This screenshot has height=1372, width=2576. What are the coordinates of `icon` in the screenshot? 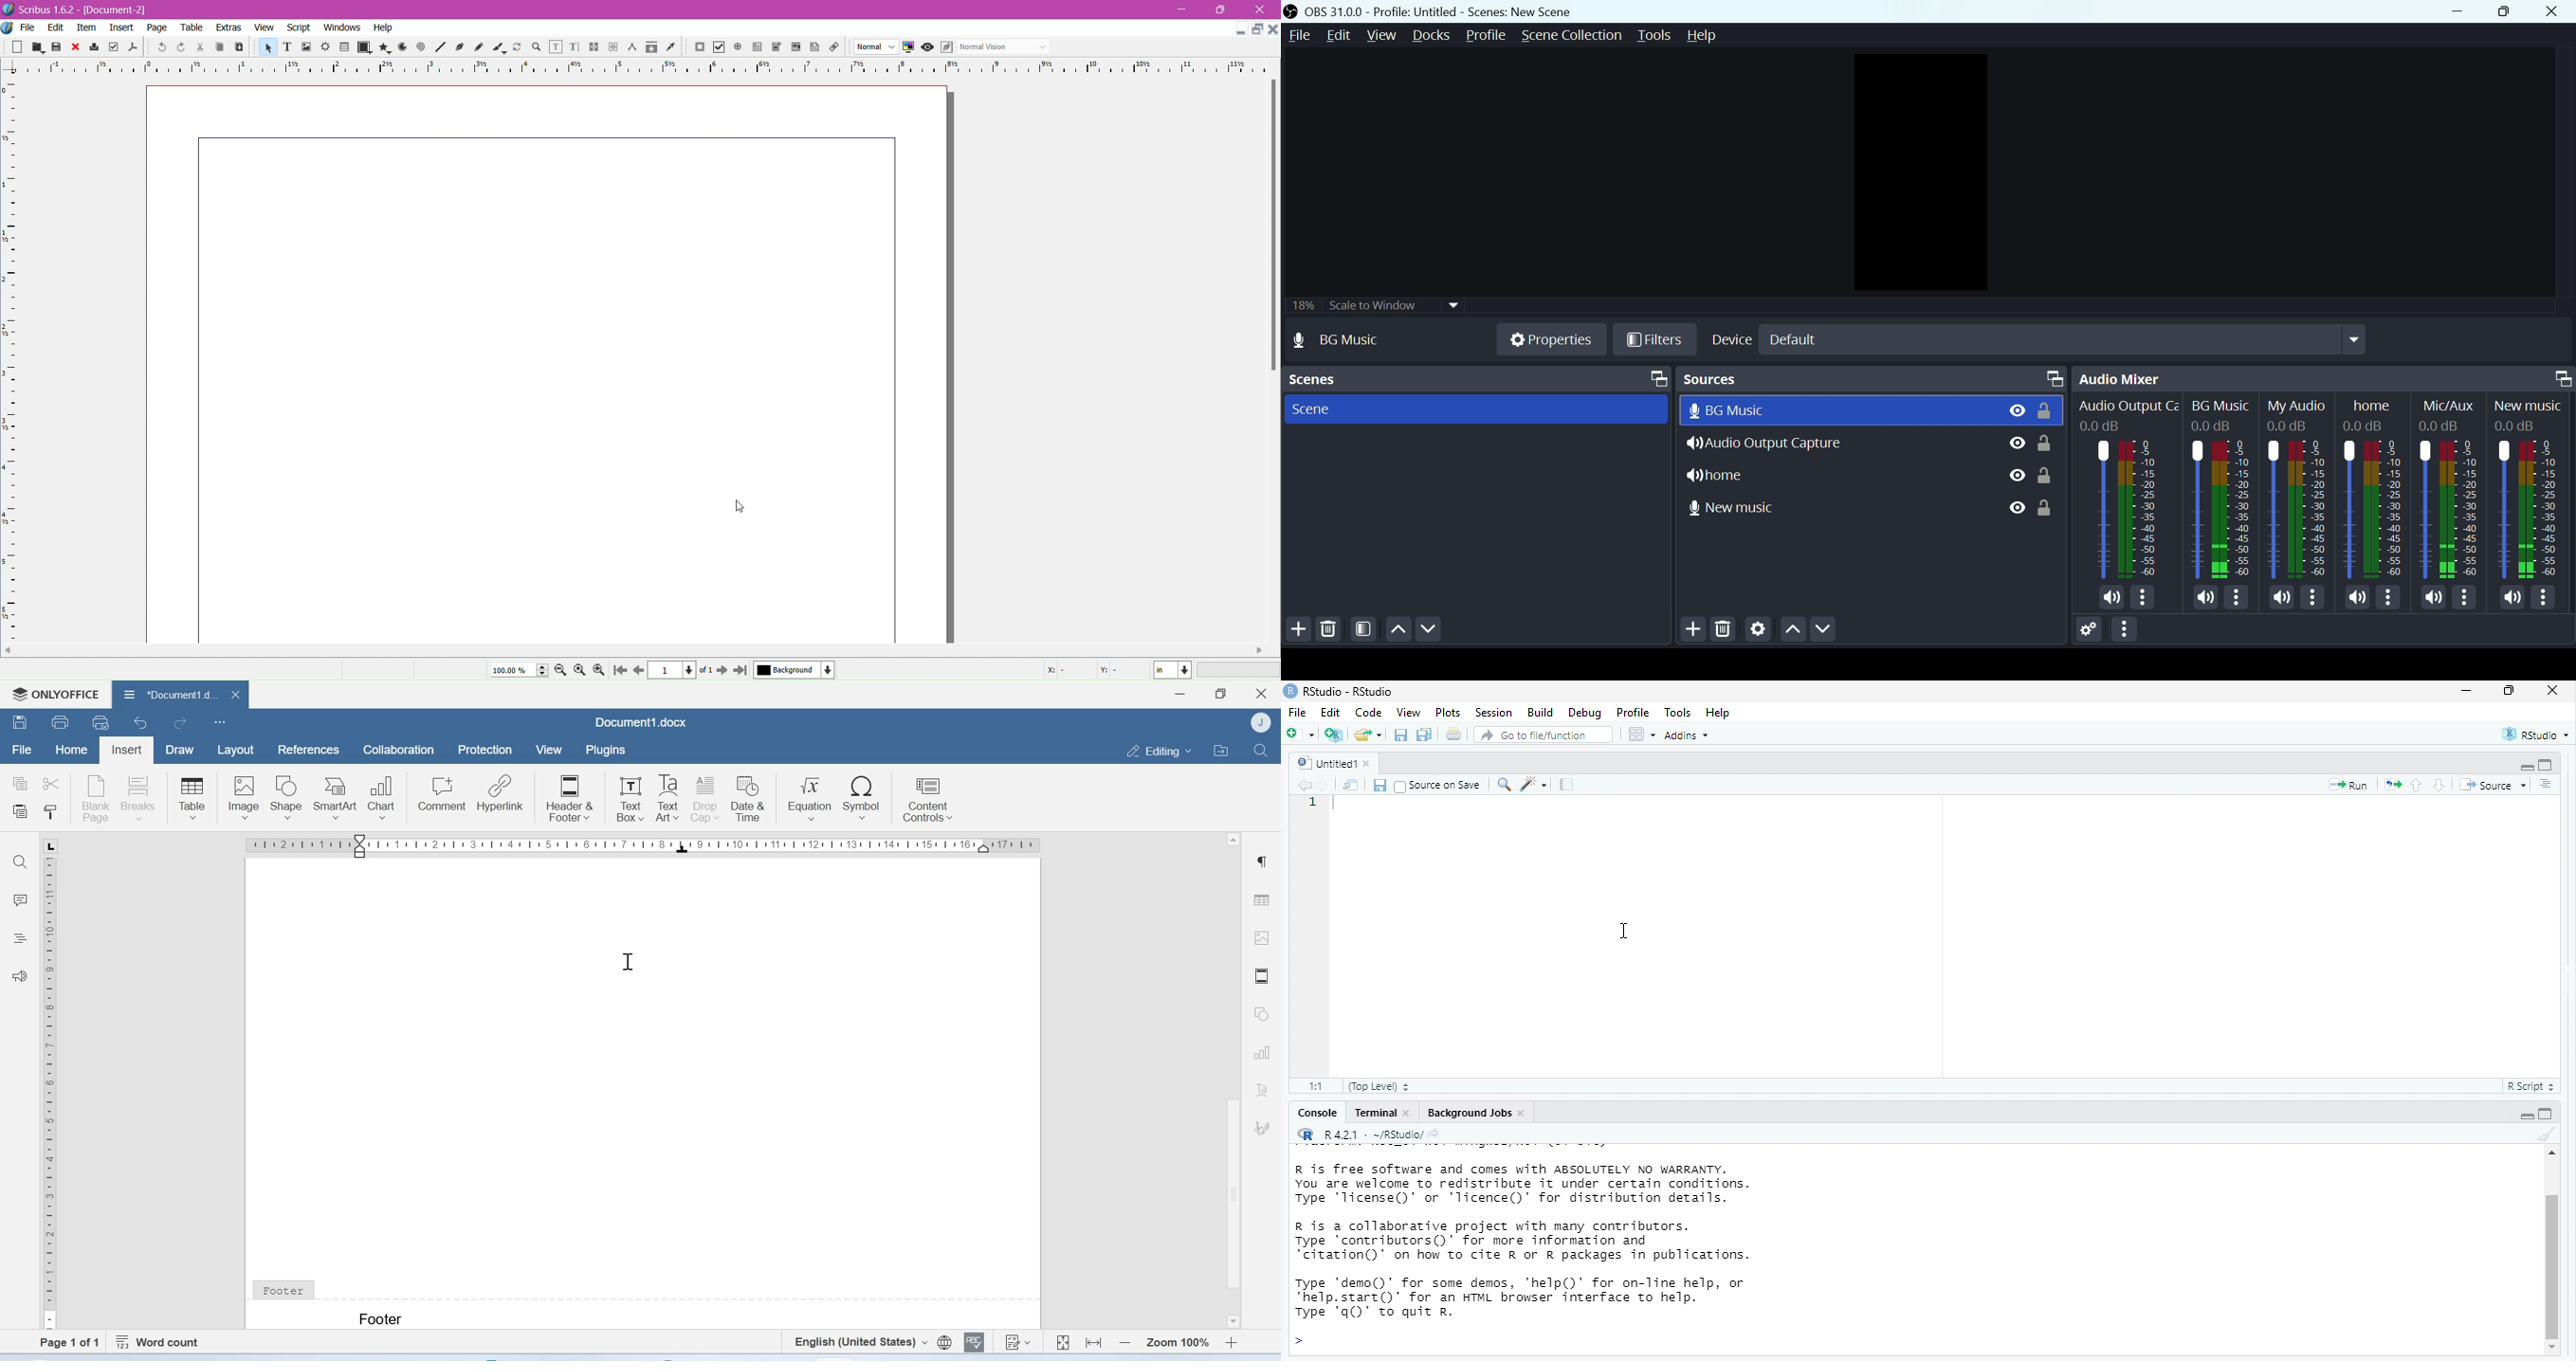 It's located at (439, 48).